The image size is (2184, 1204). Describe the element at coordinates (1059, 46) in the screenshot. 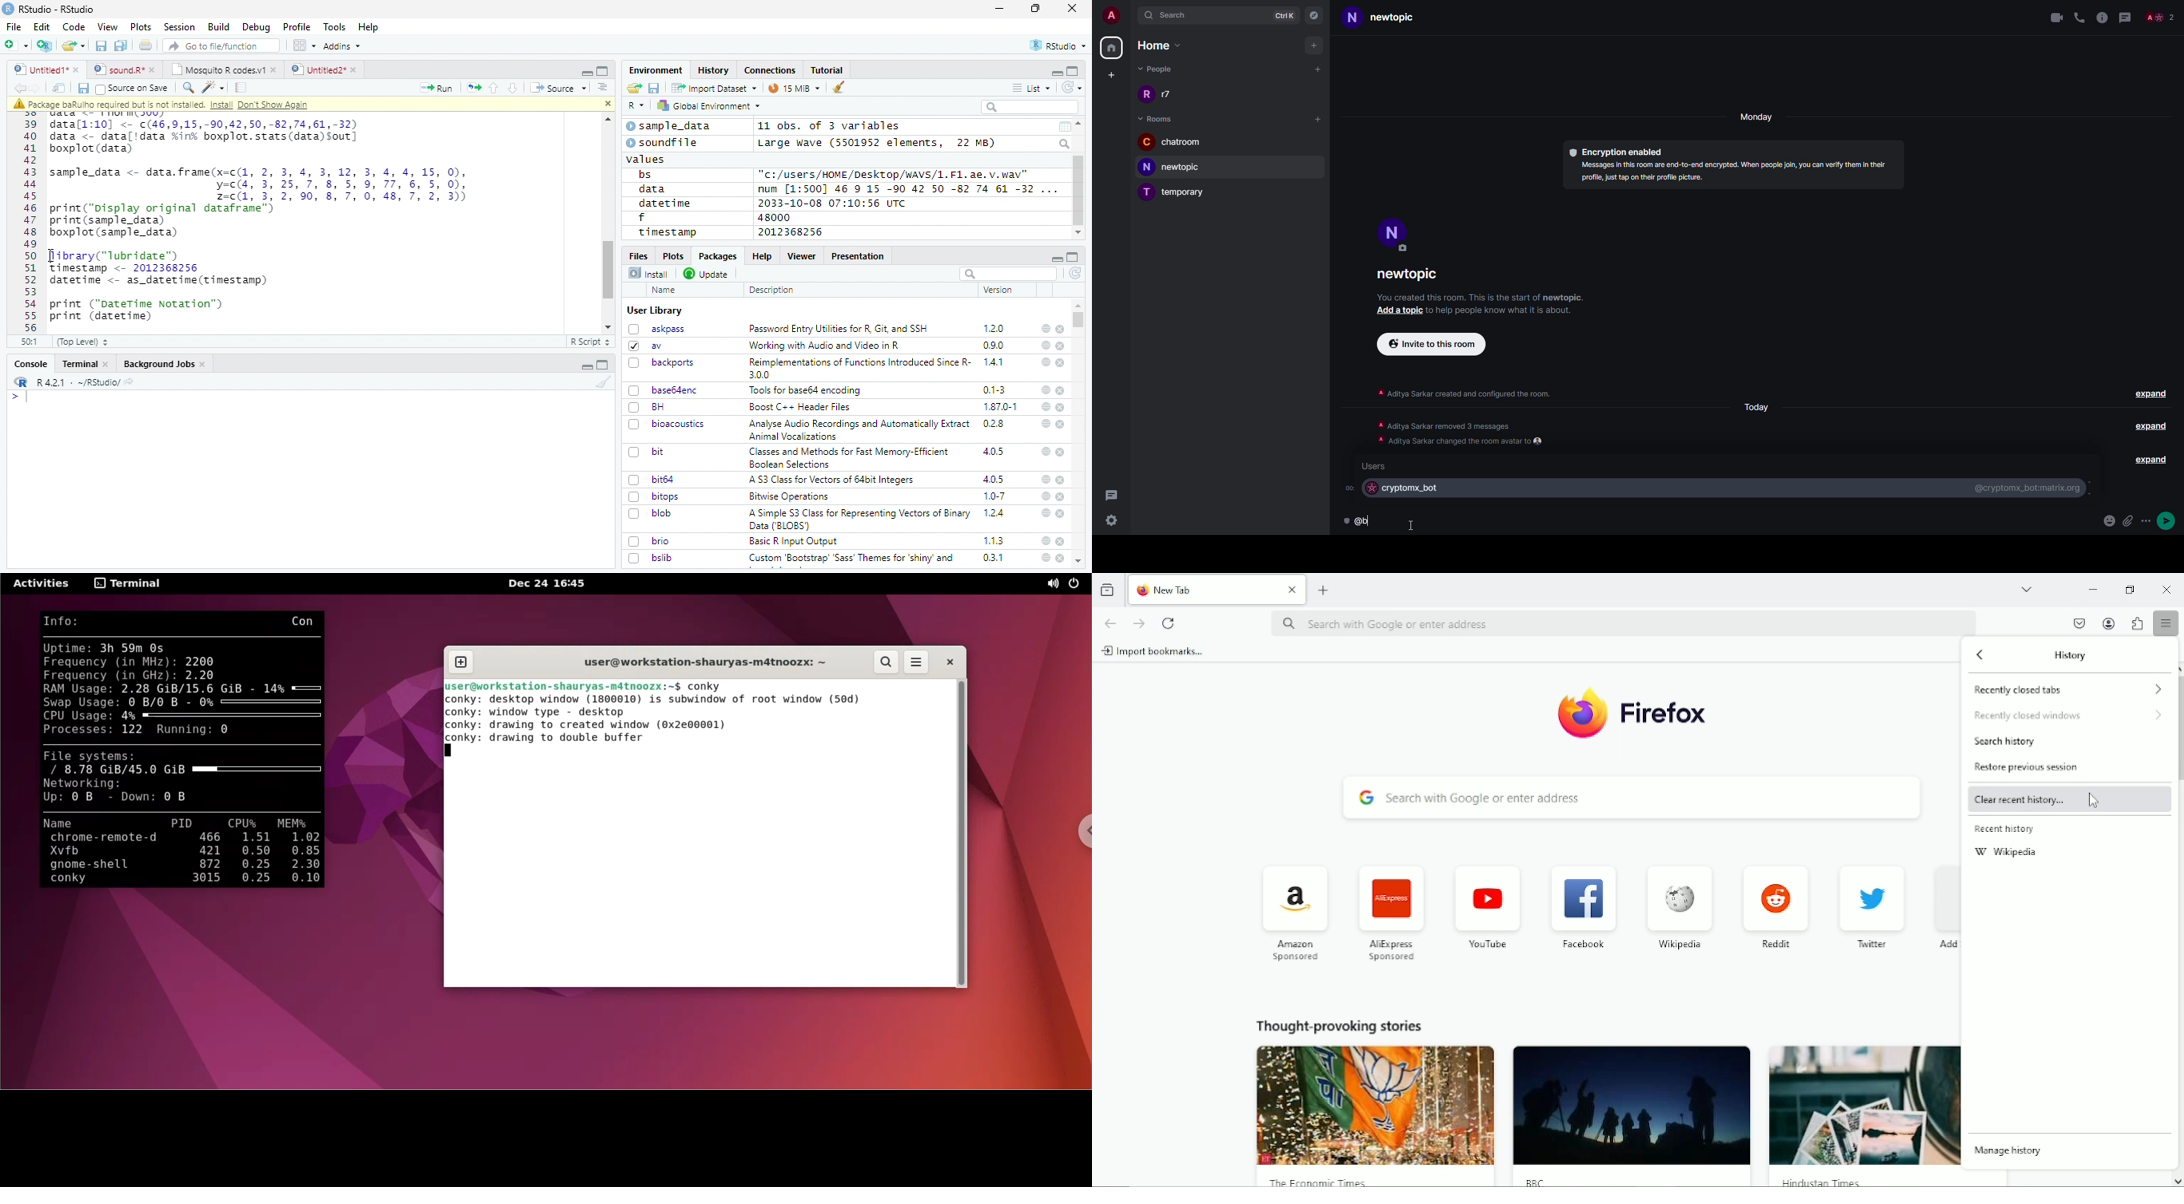

I see `RStudio` at that location.